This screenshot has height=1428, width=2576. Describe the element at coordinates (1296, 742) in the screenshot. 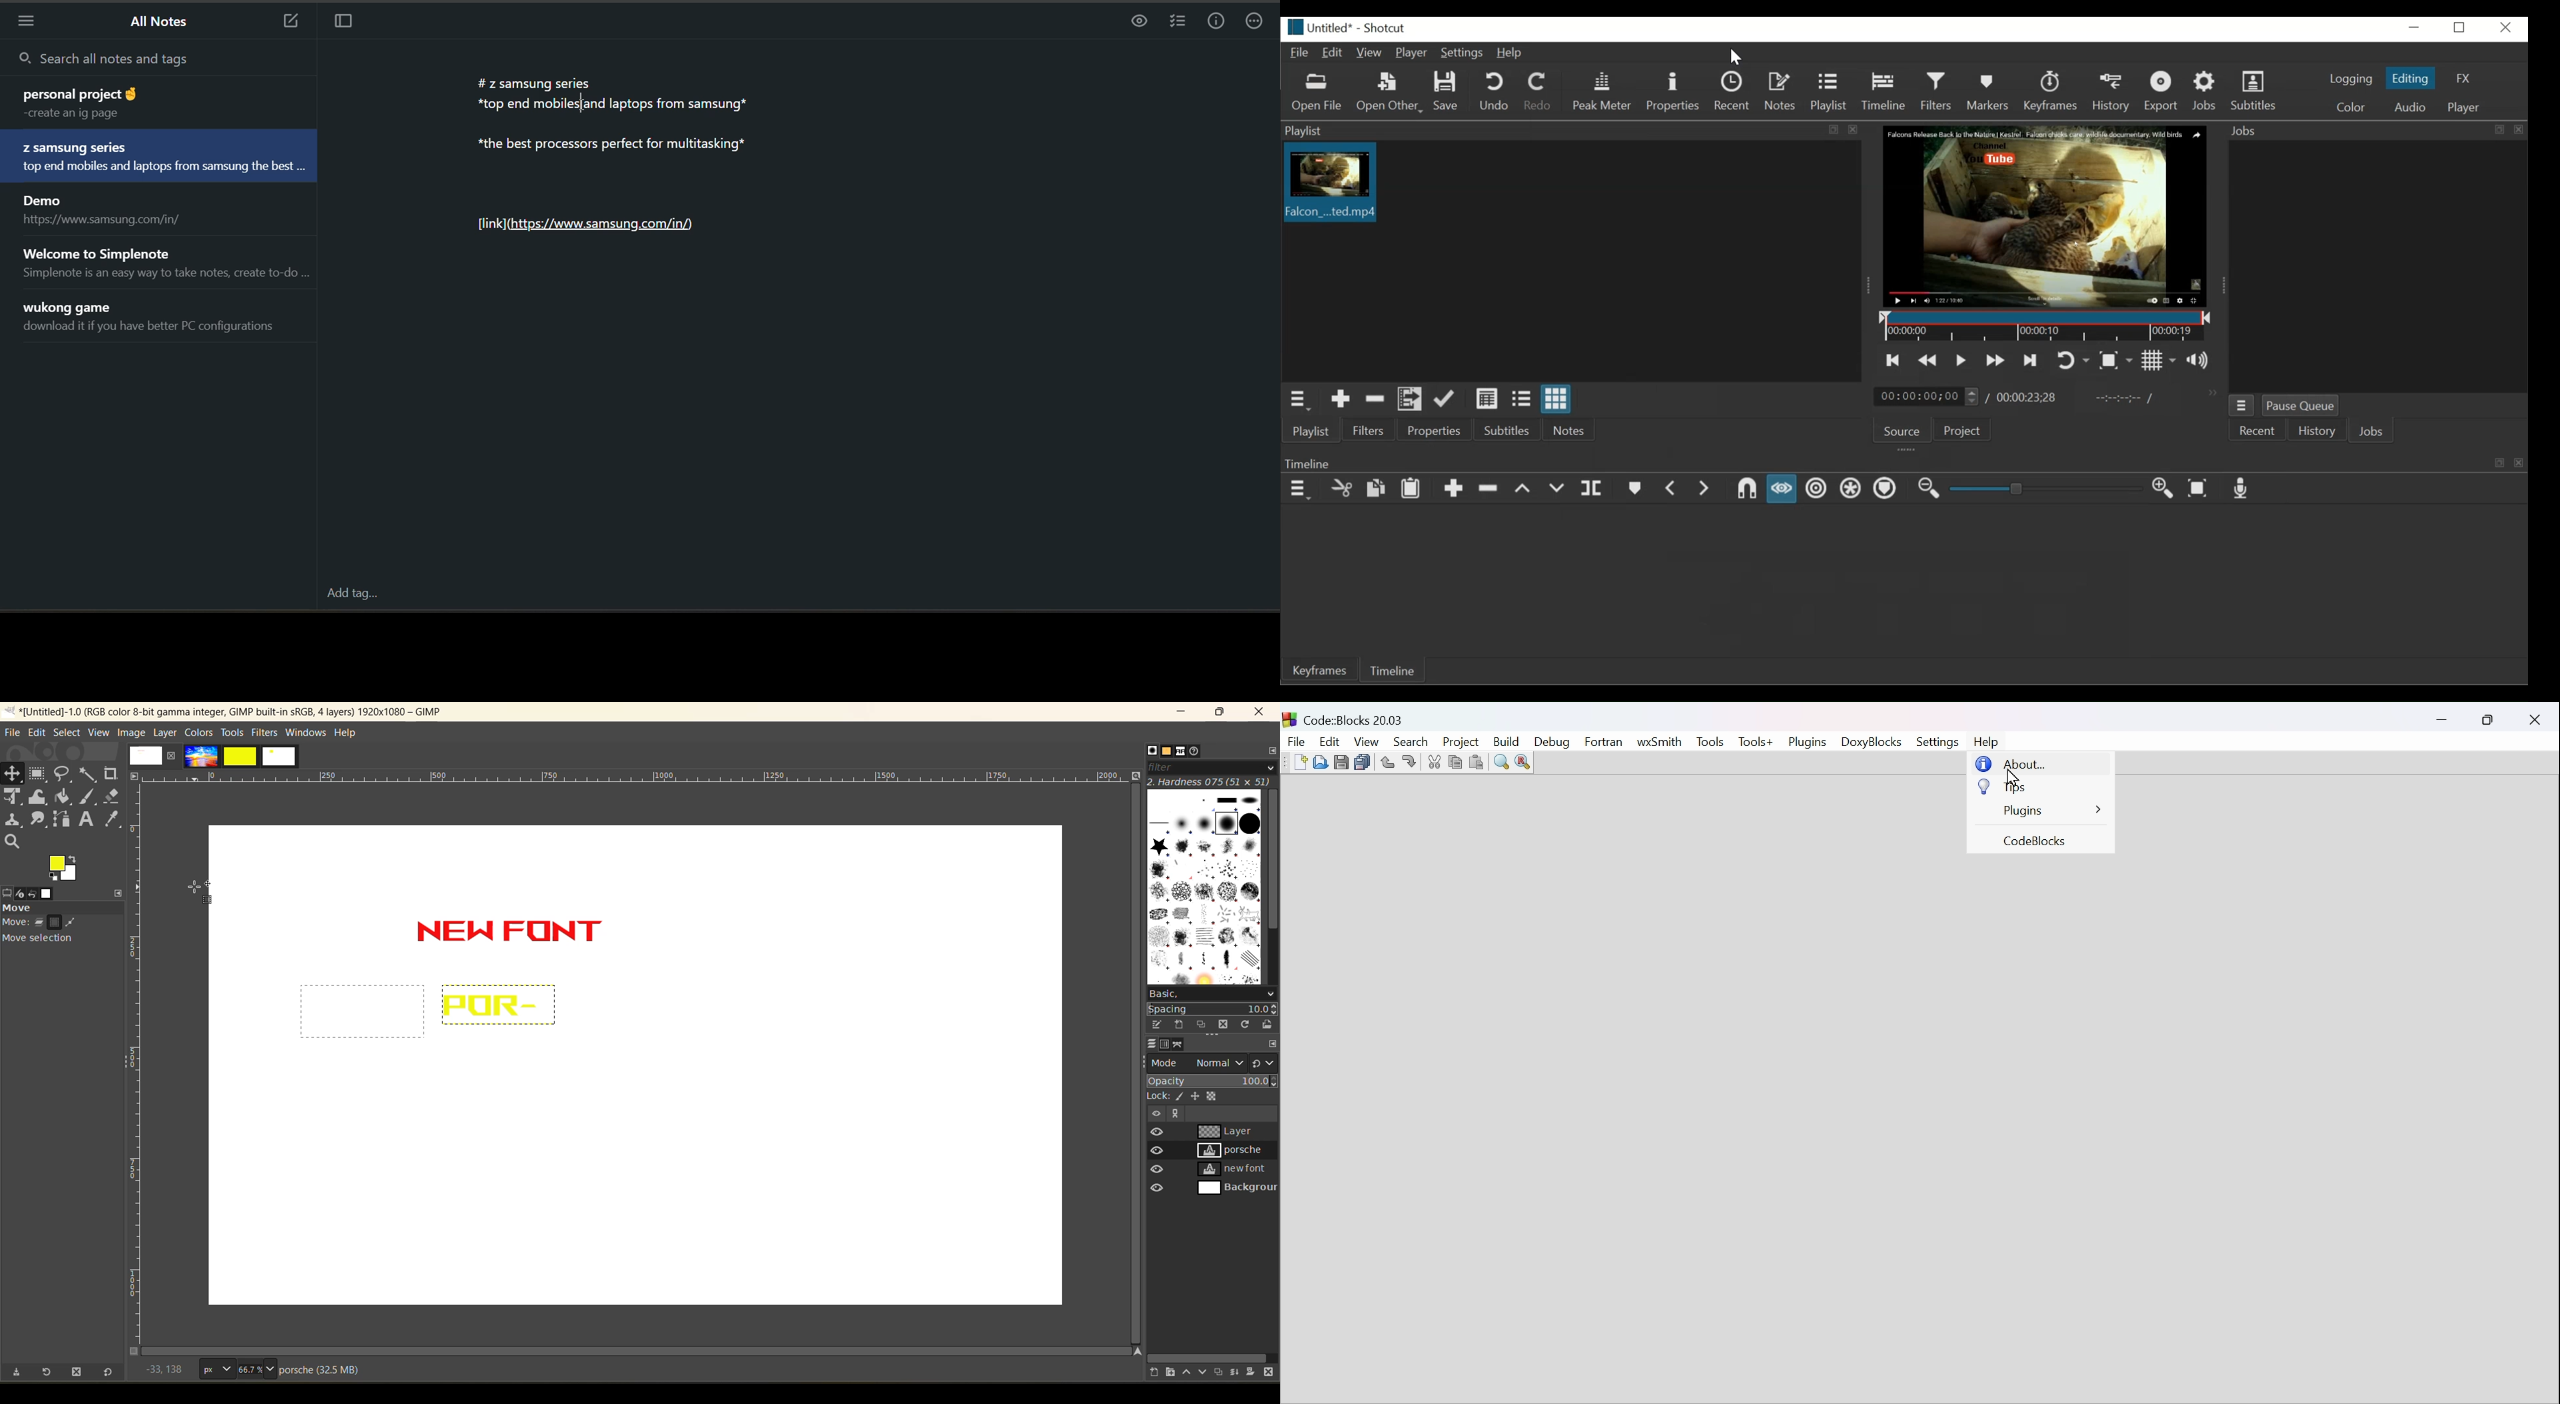

I see `file` at that location.